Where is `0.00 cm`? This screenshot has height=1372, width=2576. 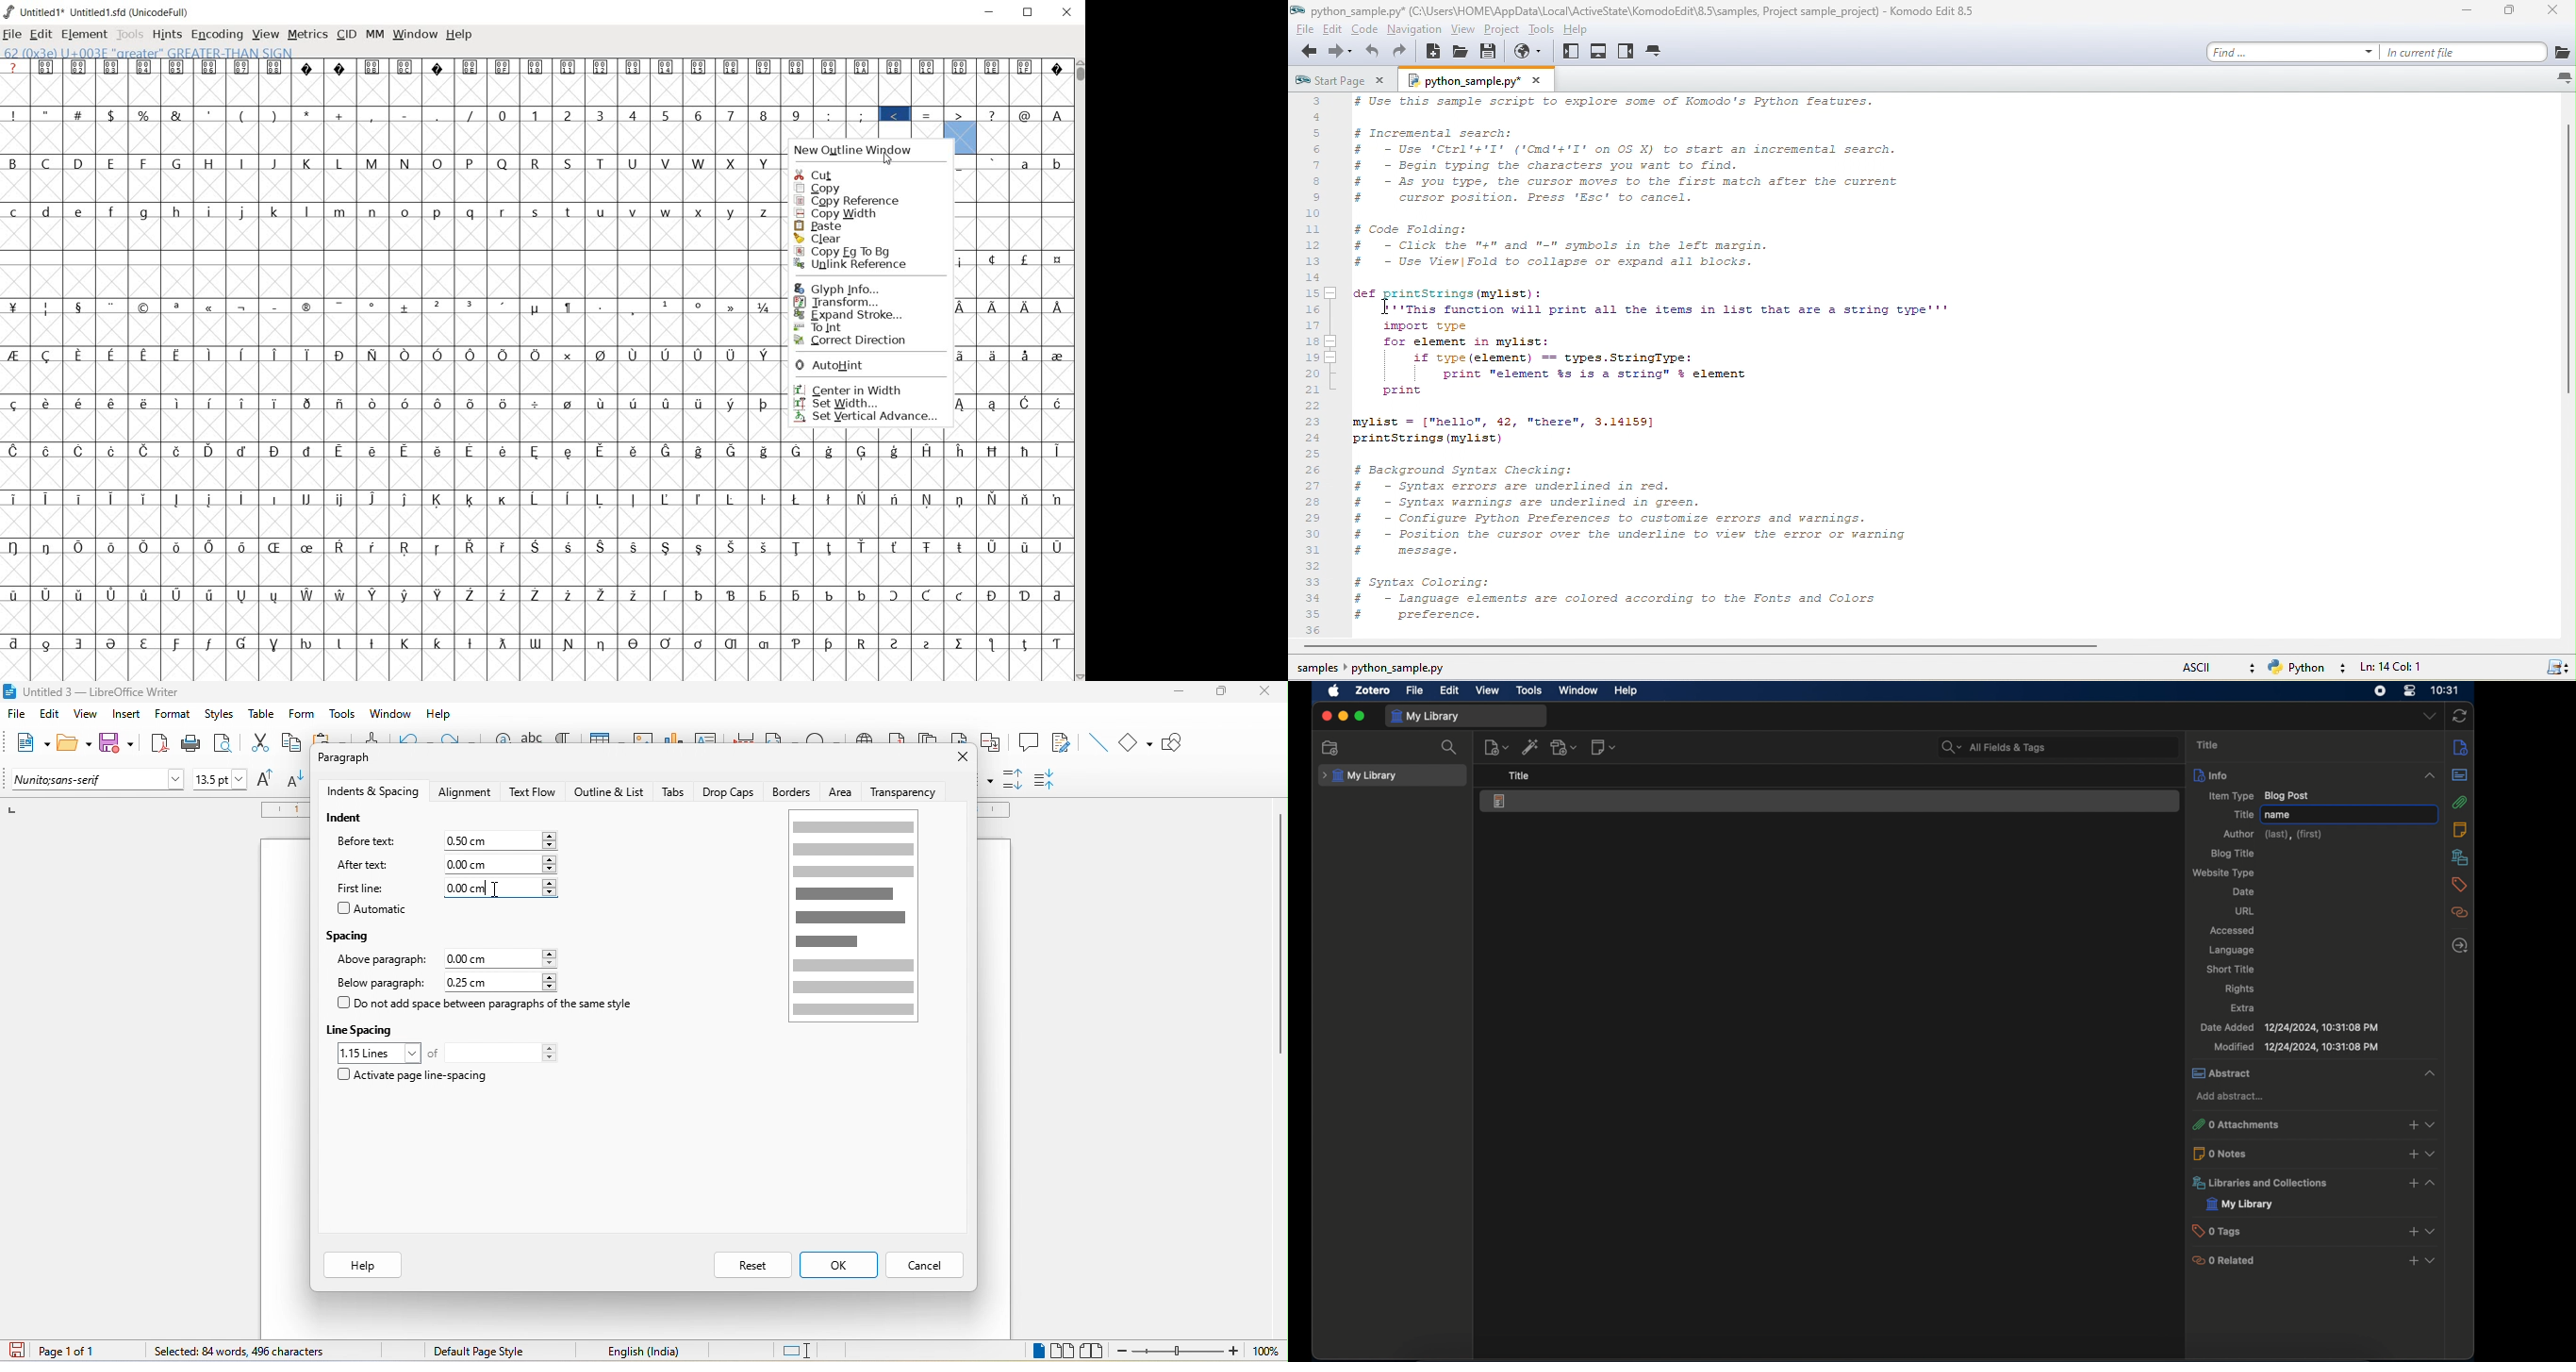 0.00 cm is located at coordinates (489, 865).